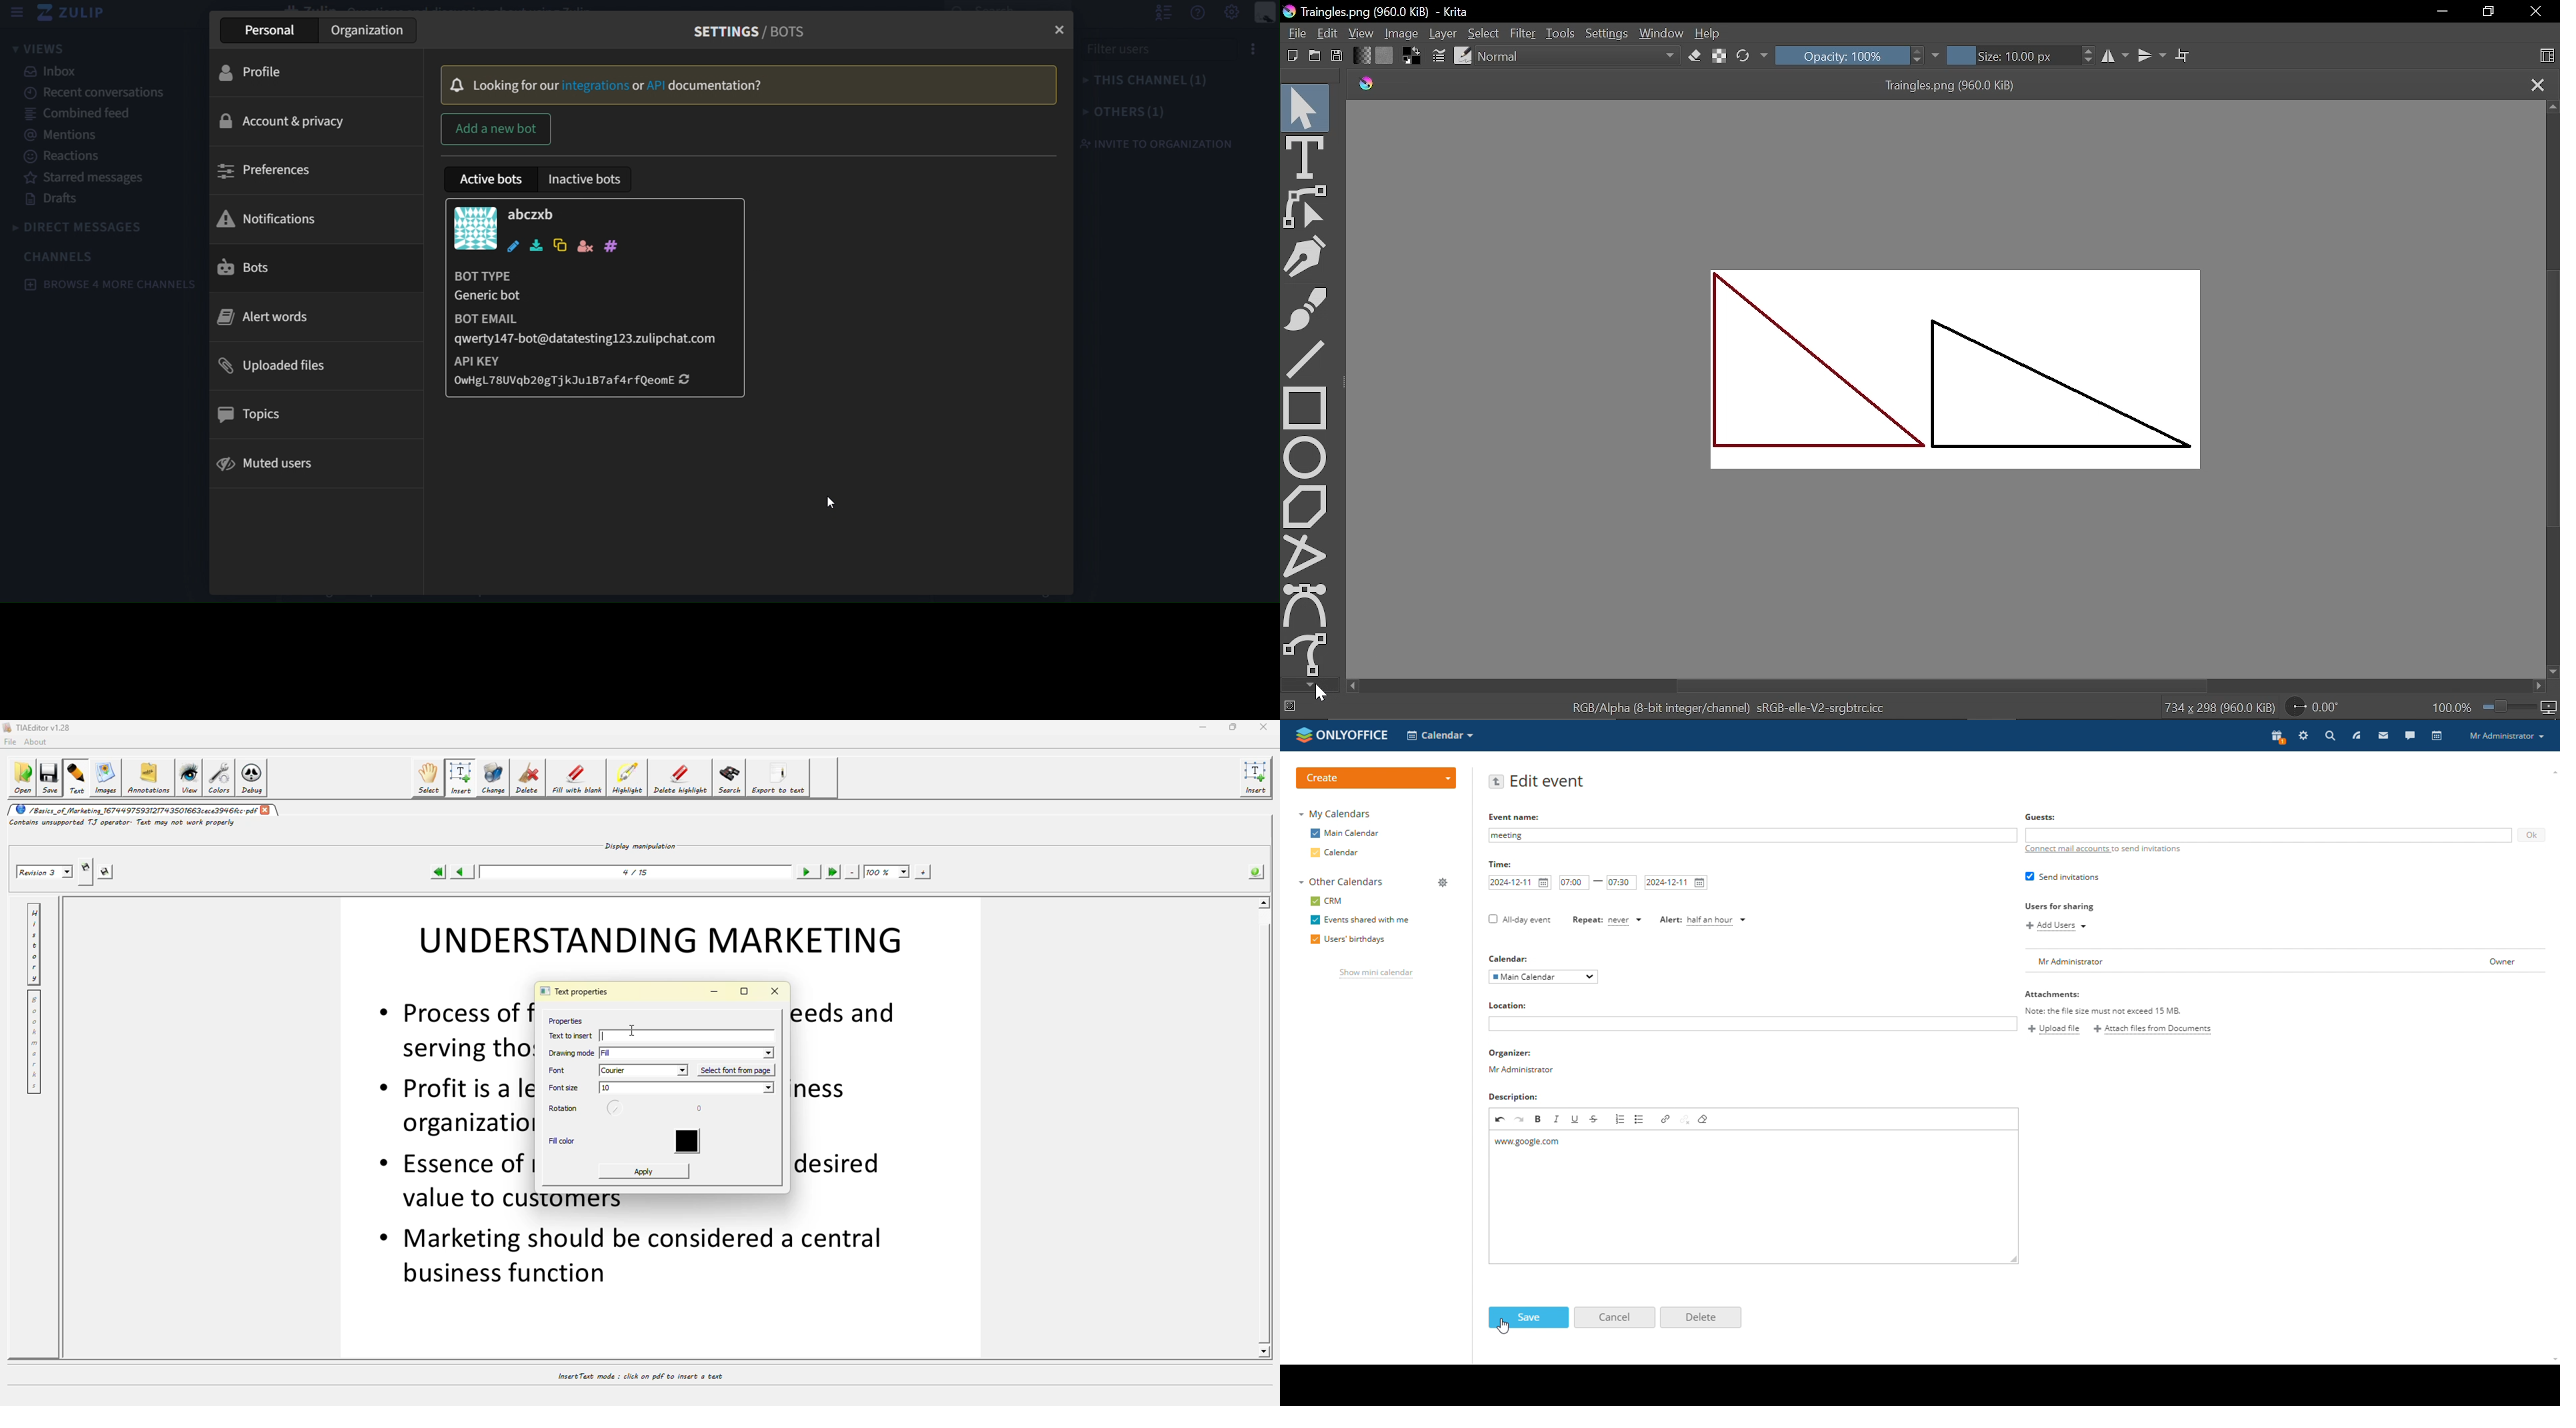 The height and width of the screenshot is (1428, 2576). I want to click on profile, so click(265, 71).